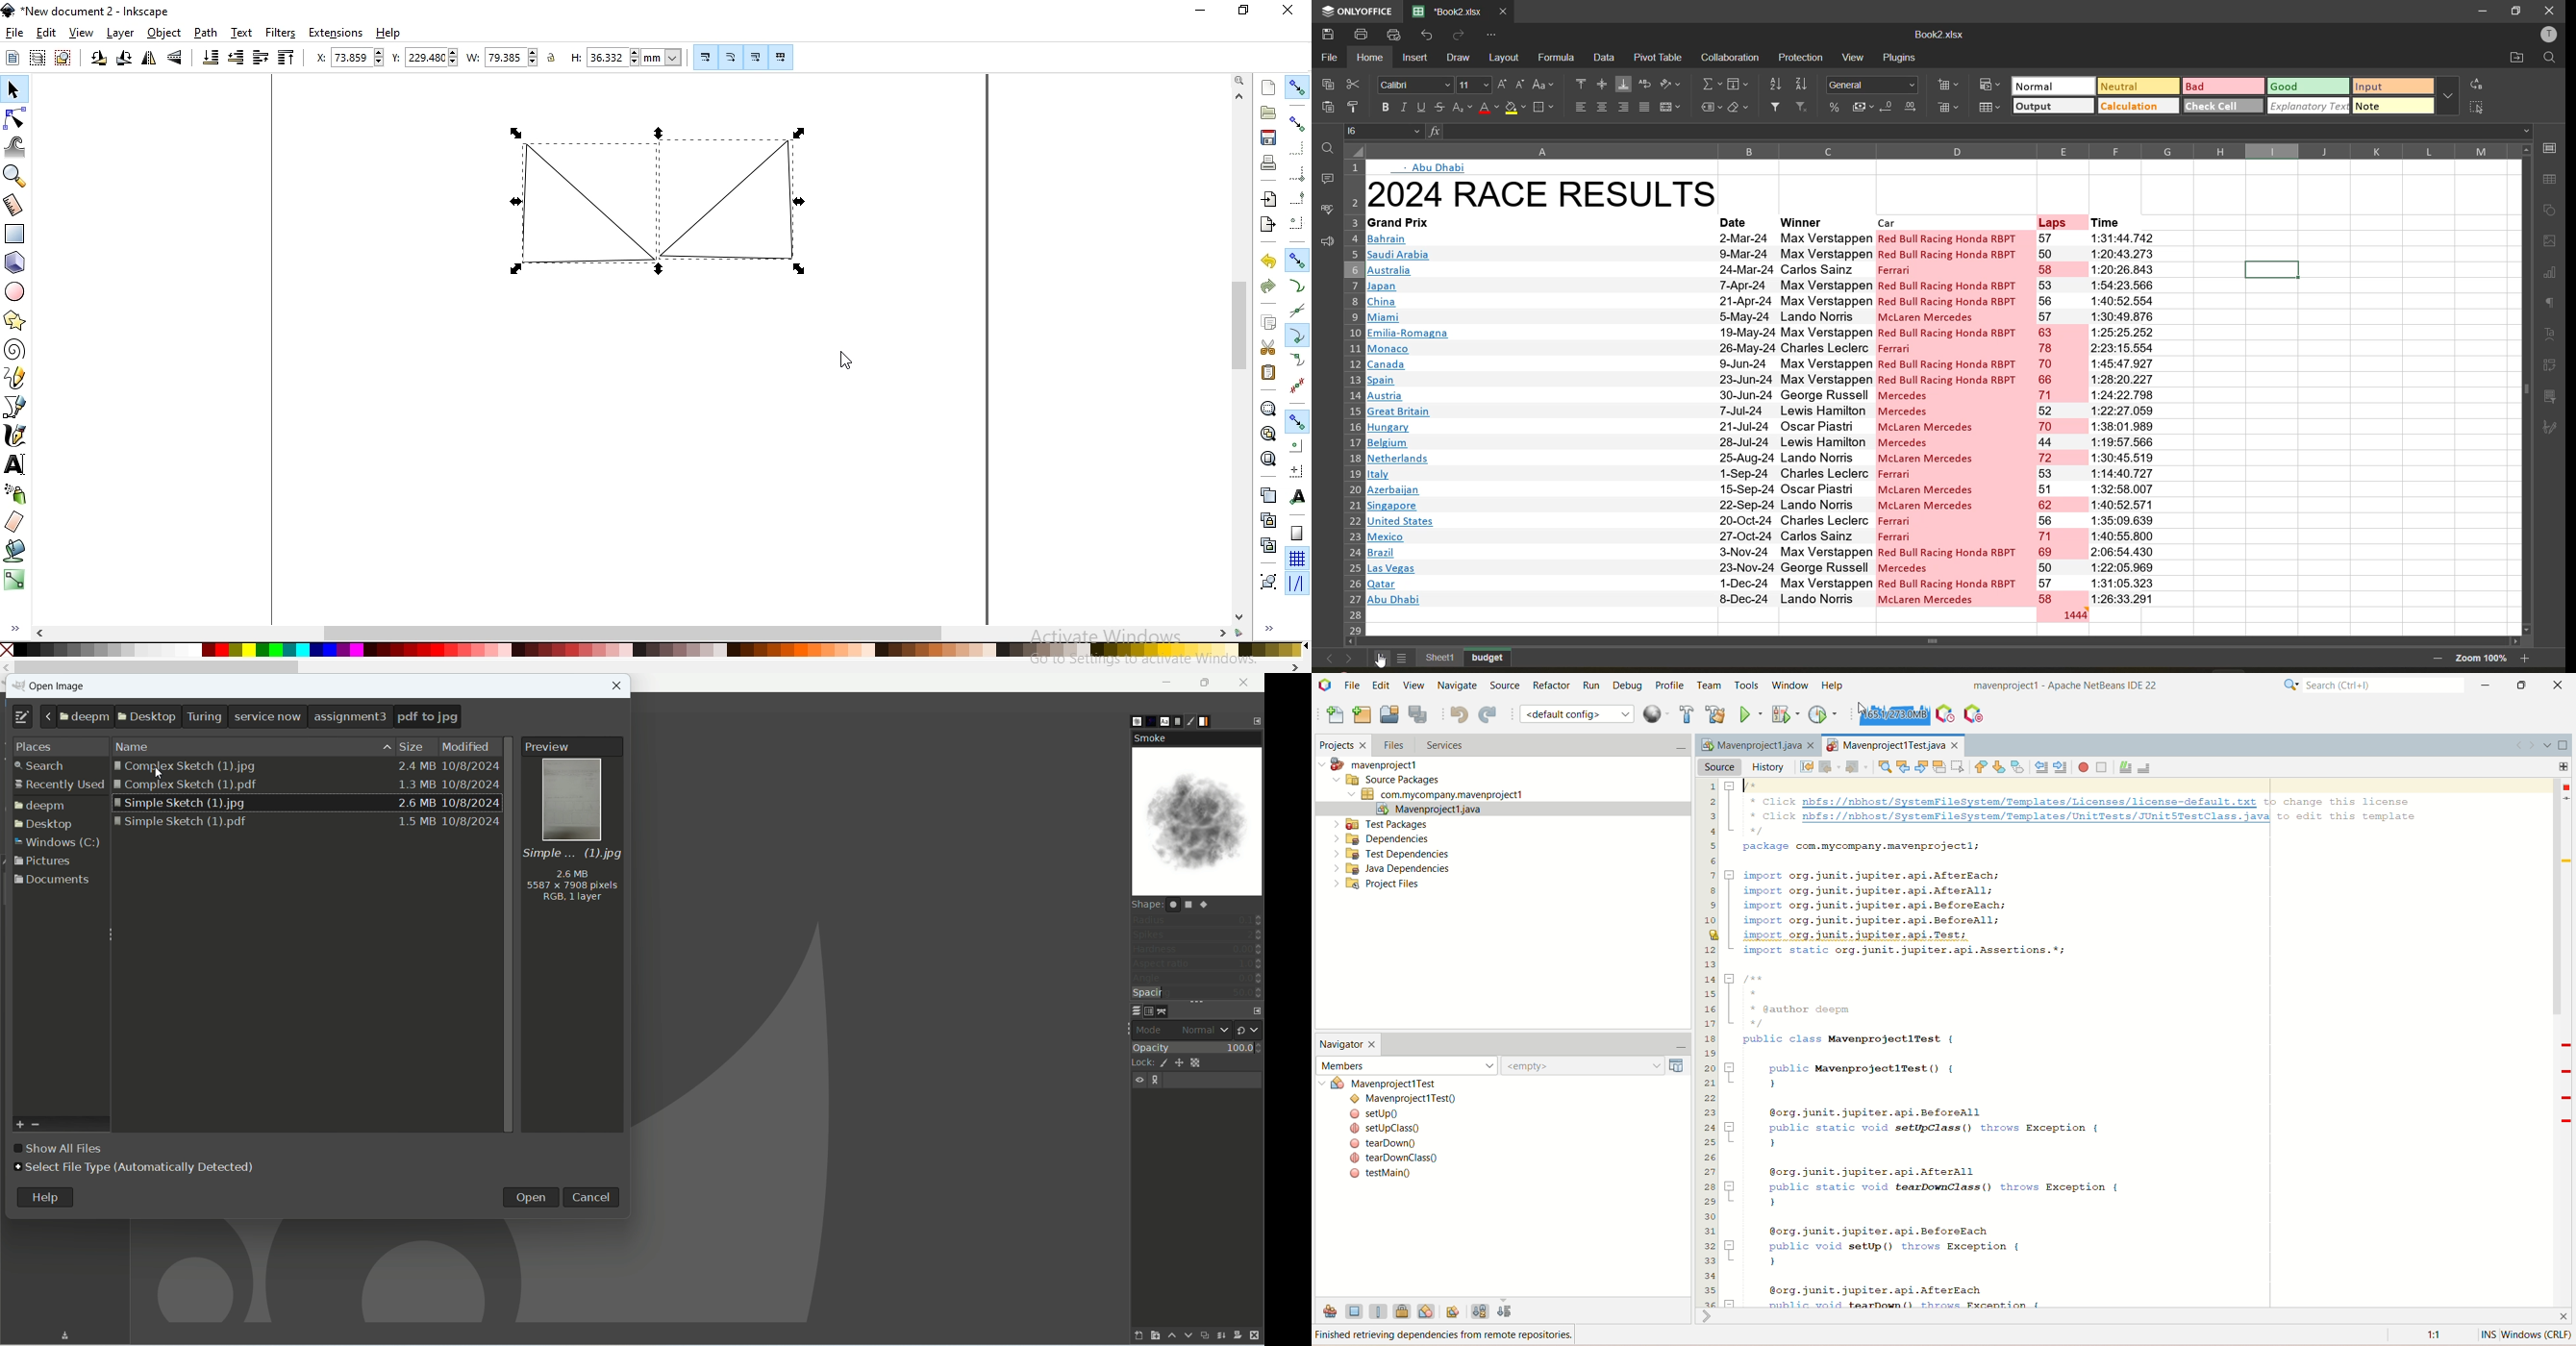  Describe the element at coordinates (1135, 1011) in the screenshot. I see `layers` at that location.